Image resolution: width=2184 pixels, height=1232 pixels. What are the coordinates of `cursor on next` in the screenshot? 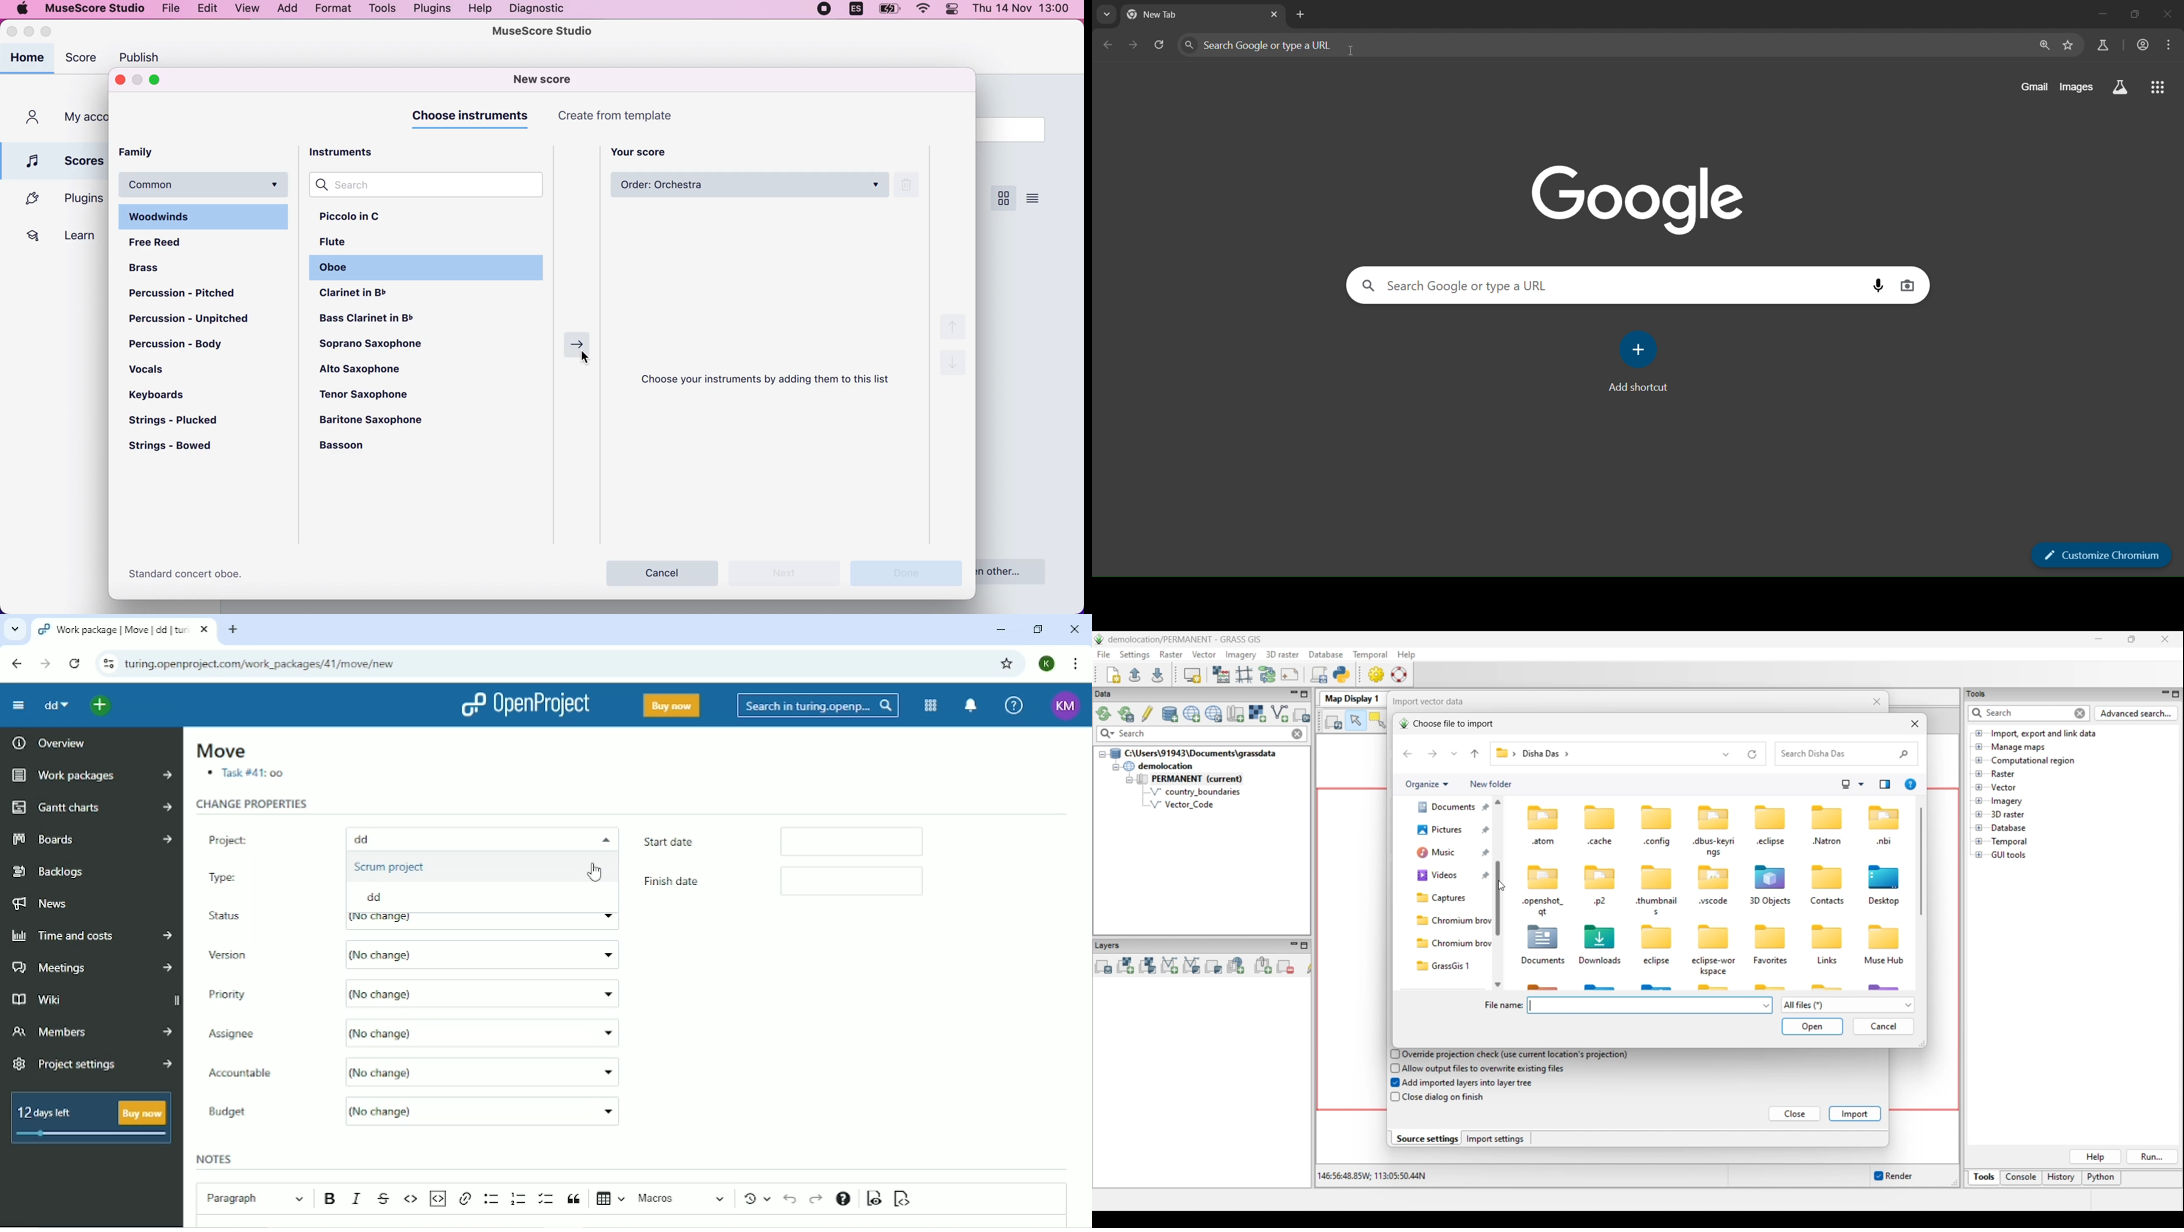 It's located at (587, 360).